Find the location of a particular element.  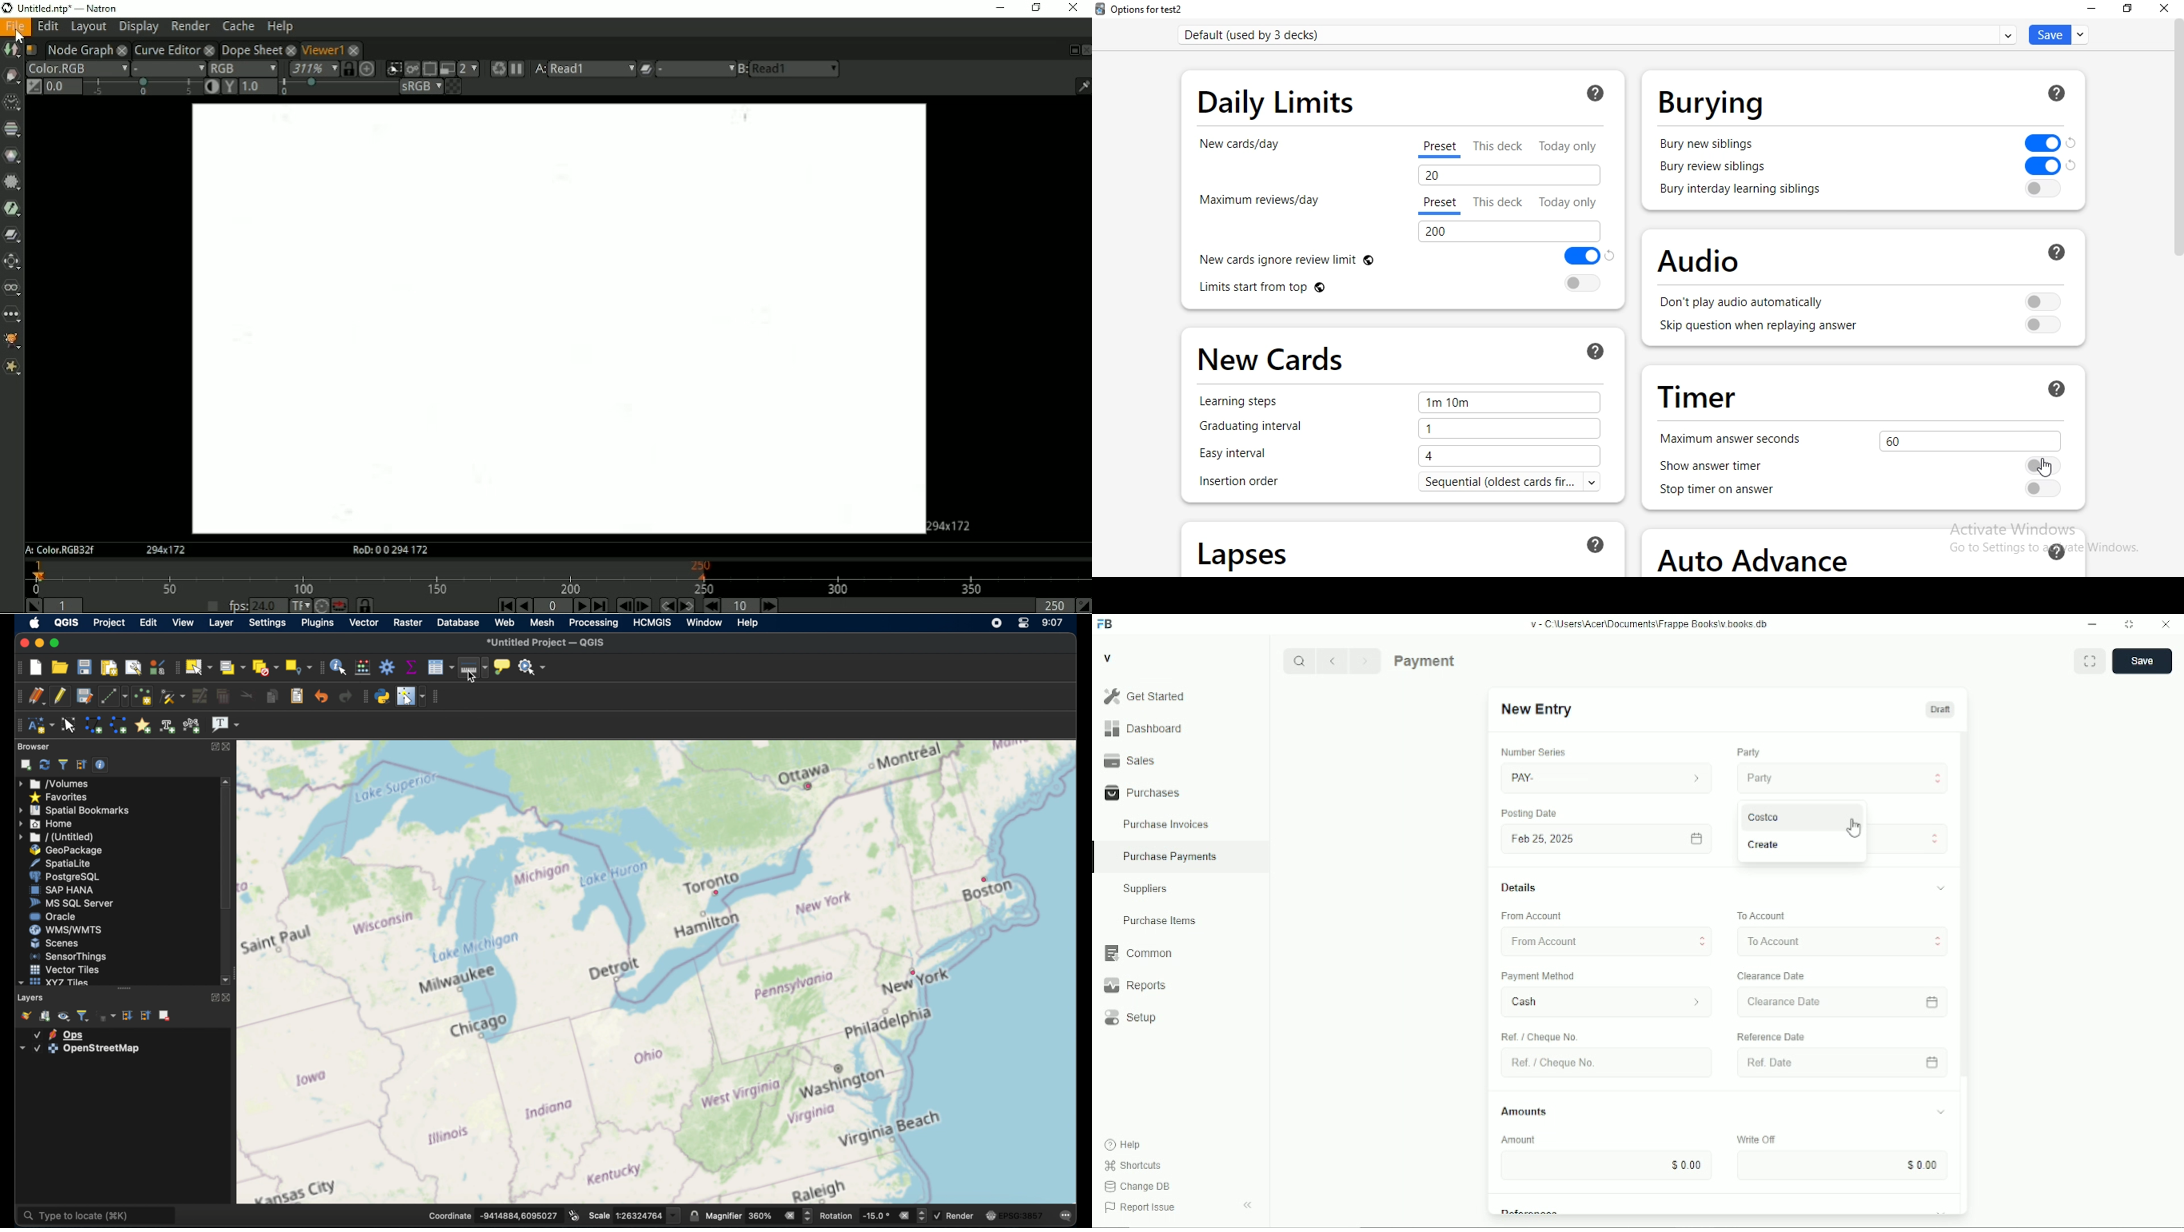

Reports is located at coordinates (1181, 985).